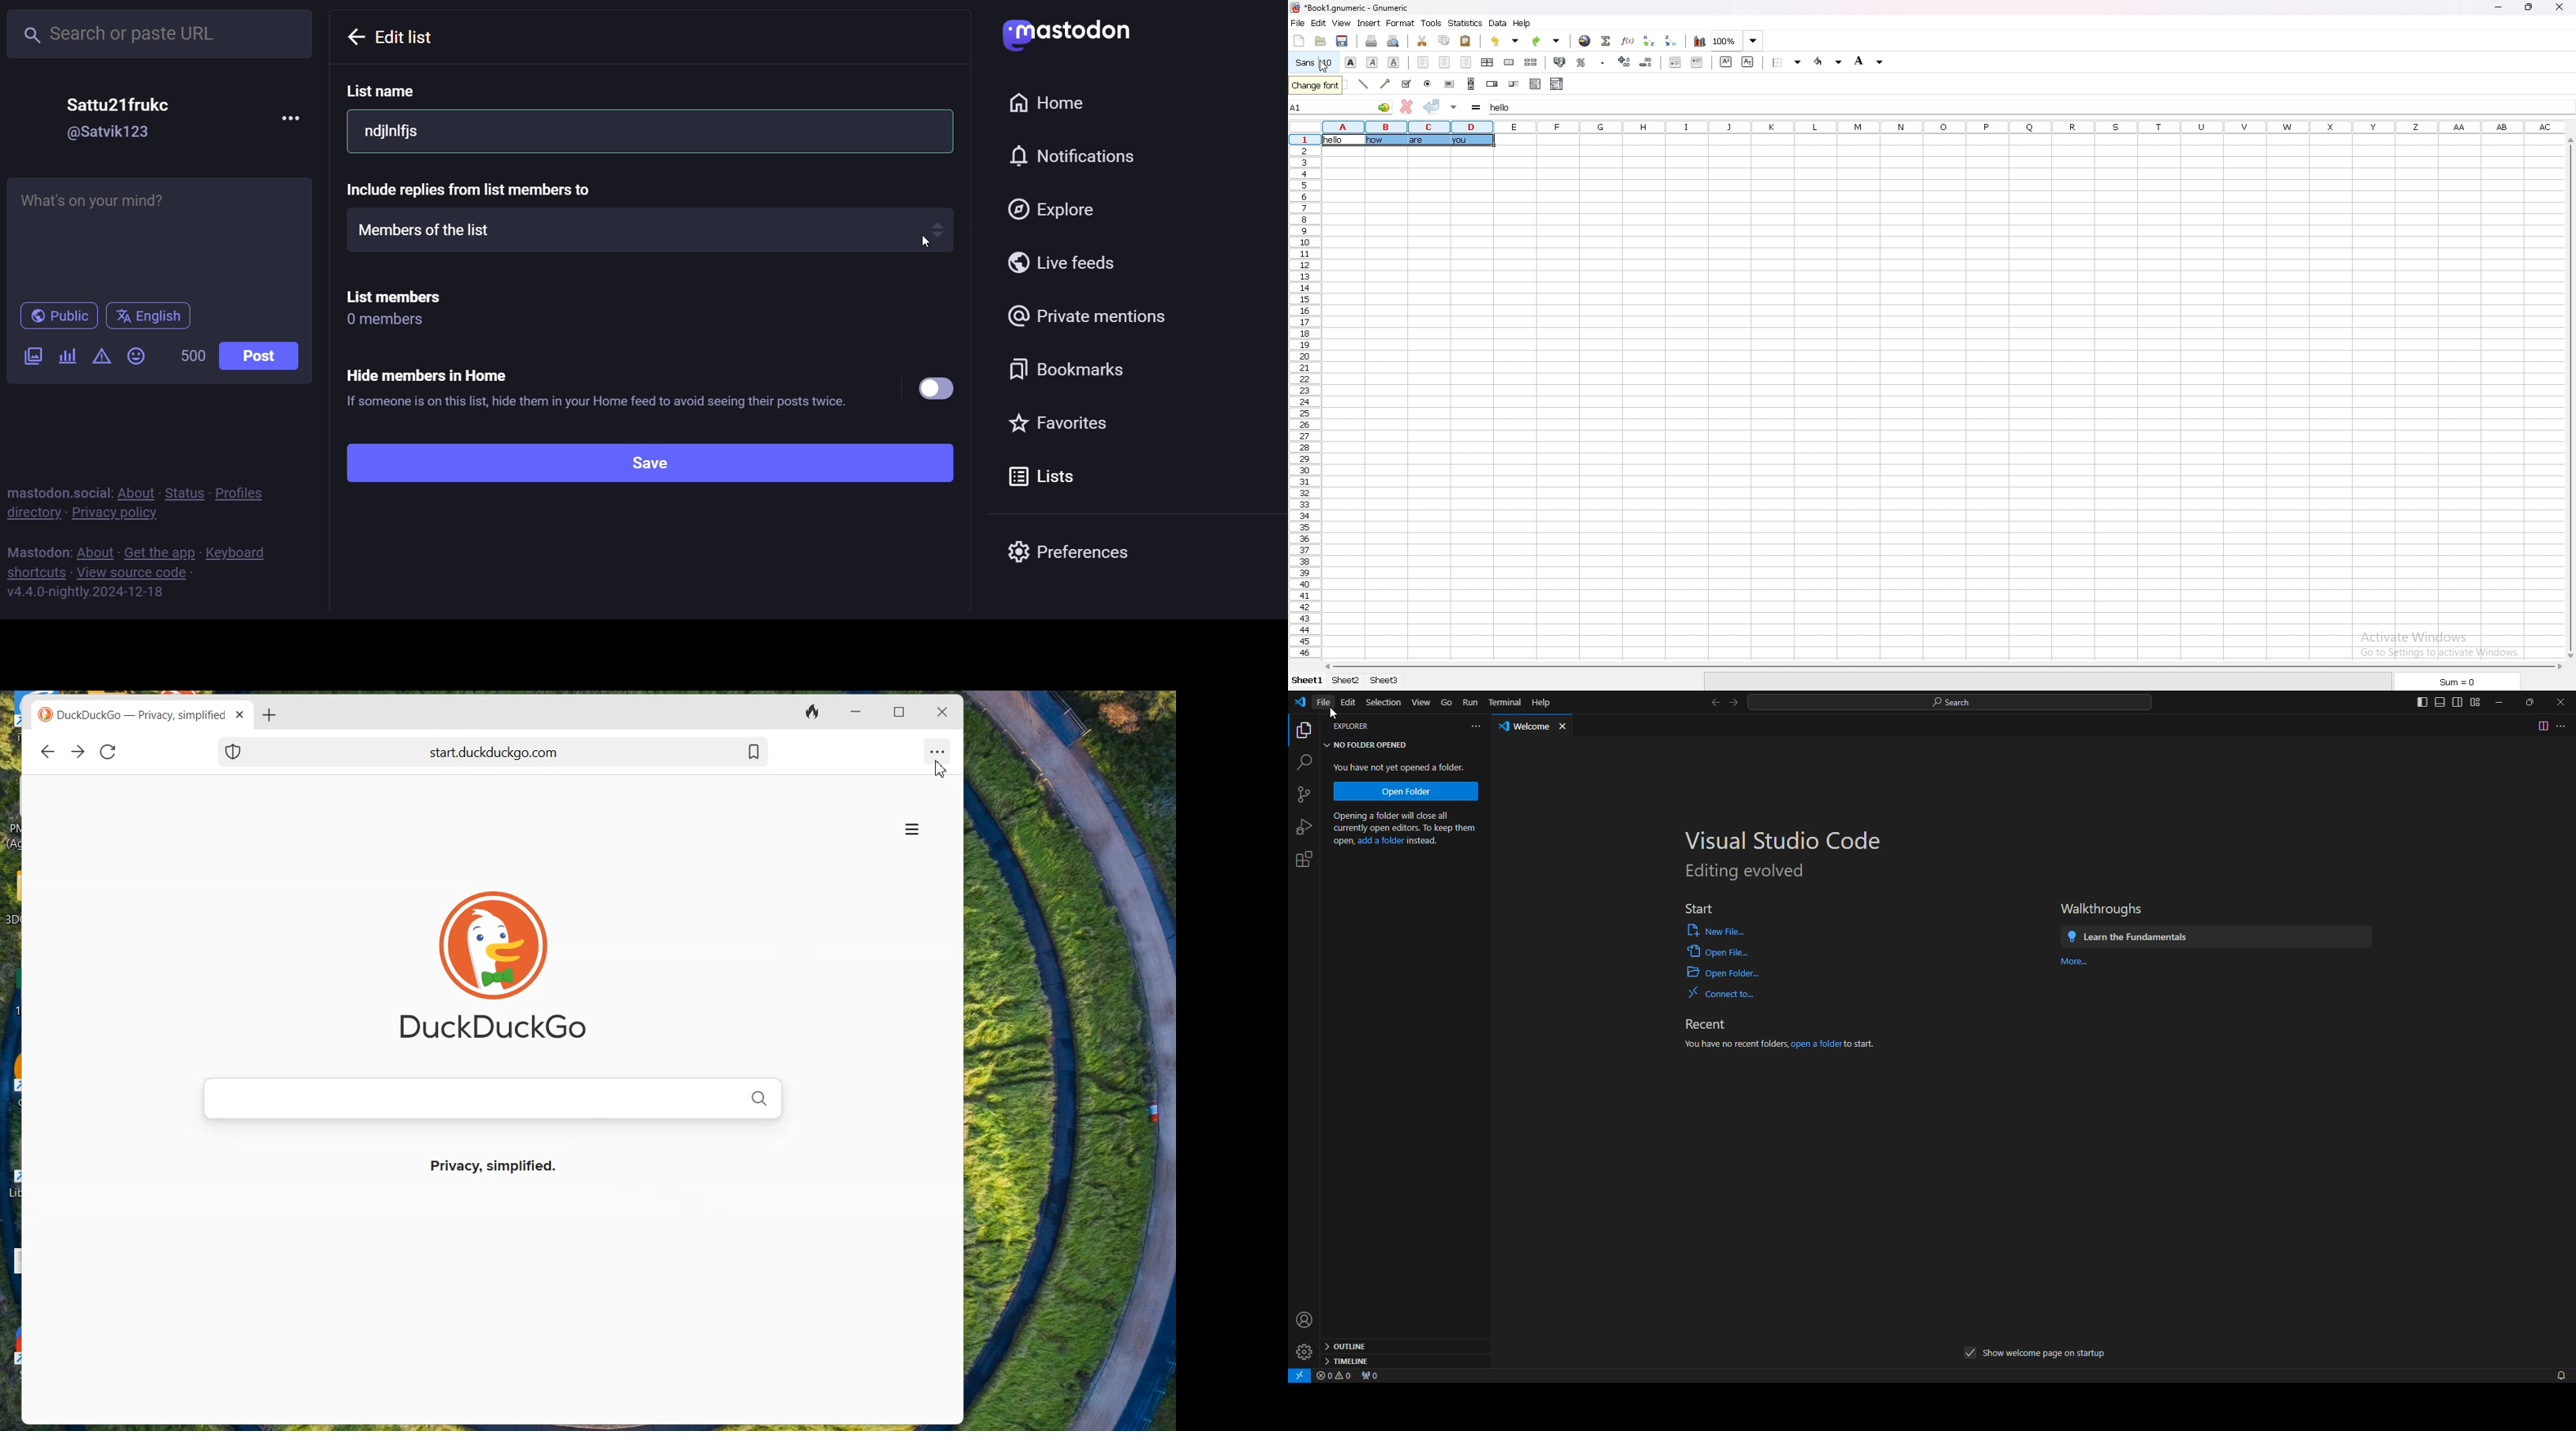 This screenshot has height=1456, width=2576. What do you see at coordinates (519, 1173) in the screenshot?
I see `Privacy, simplified.` at bounding box center [519, 1173].